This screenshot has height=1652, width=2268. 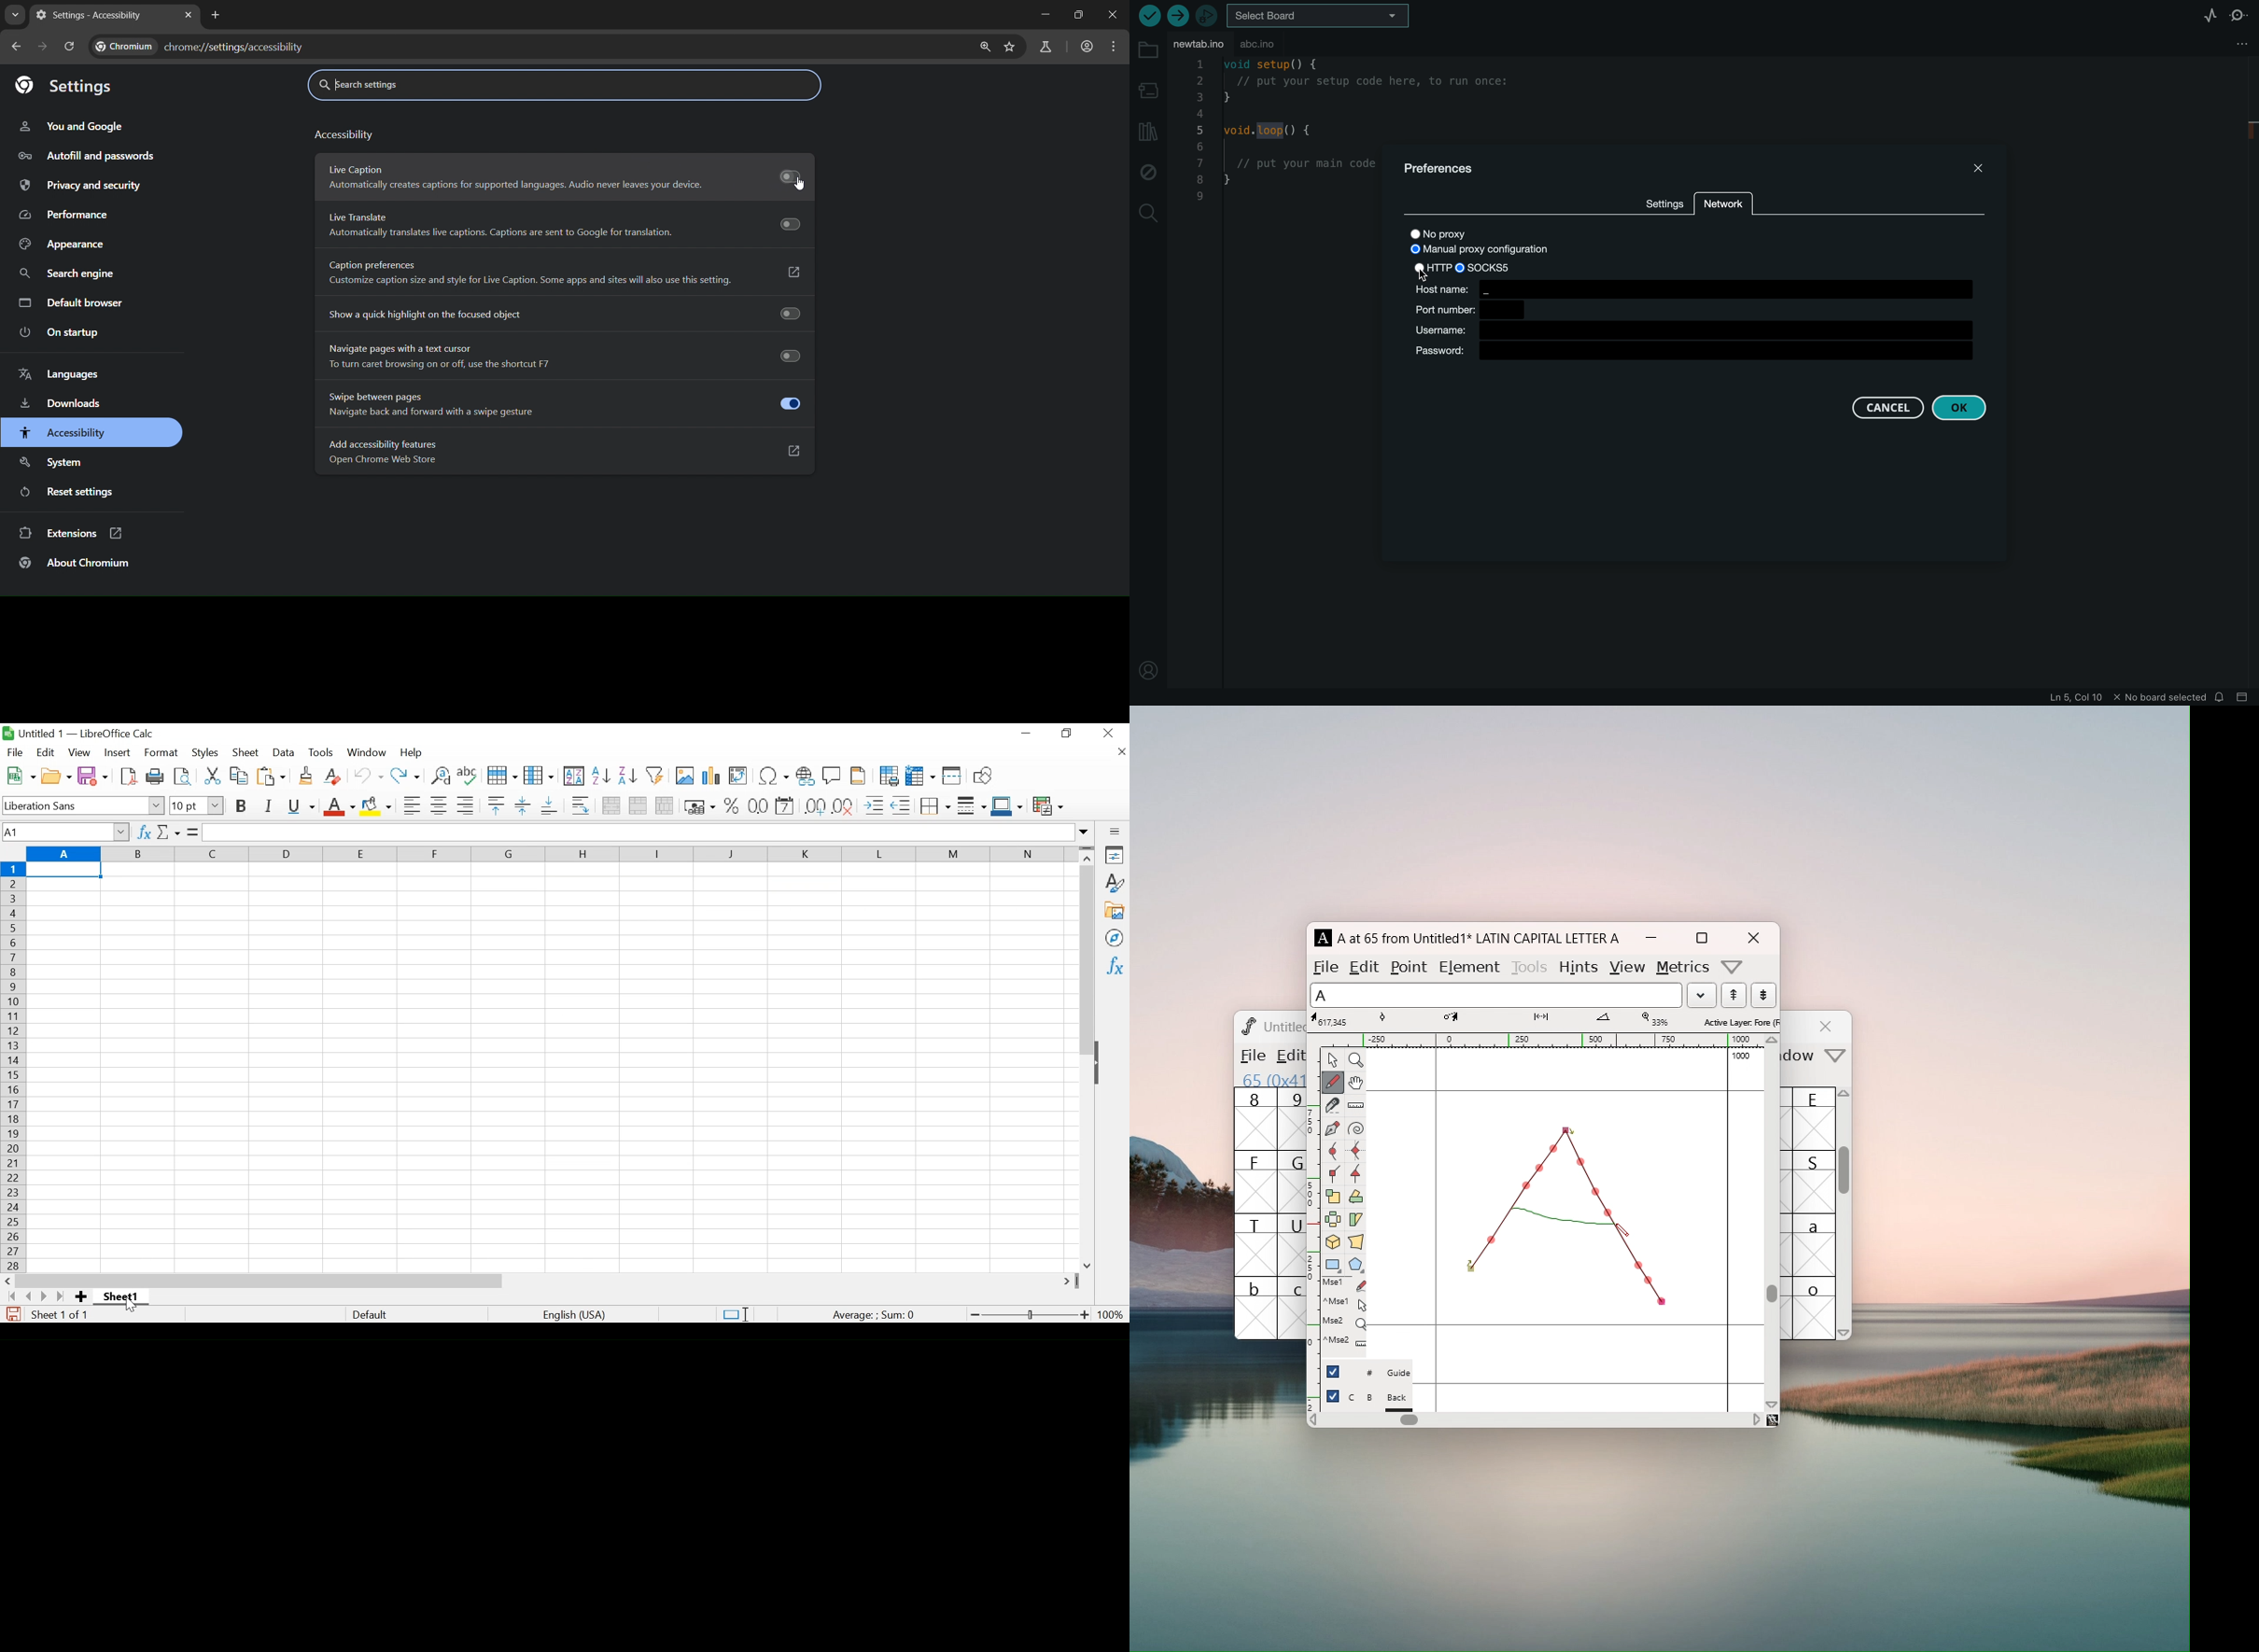 What do you see at coordinates (1683, 968) in the screenshot?
I see `metrics` at bounding box center [1683, 968].